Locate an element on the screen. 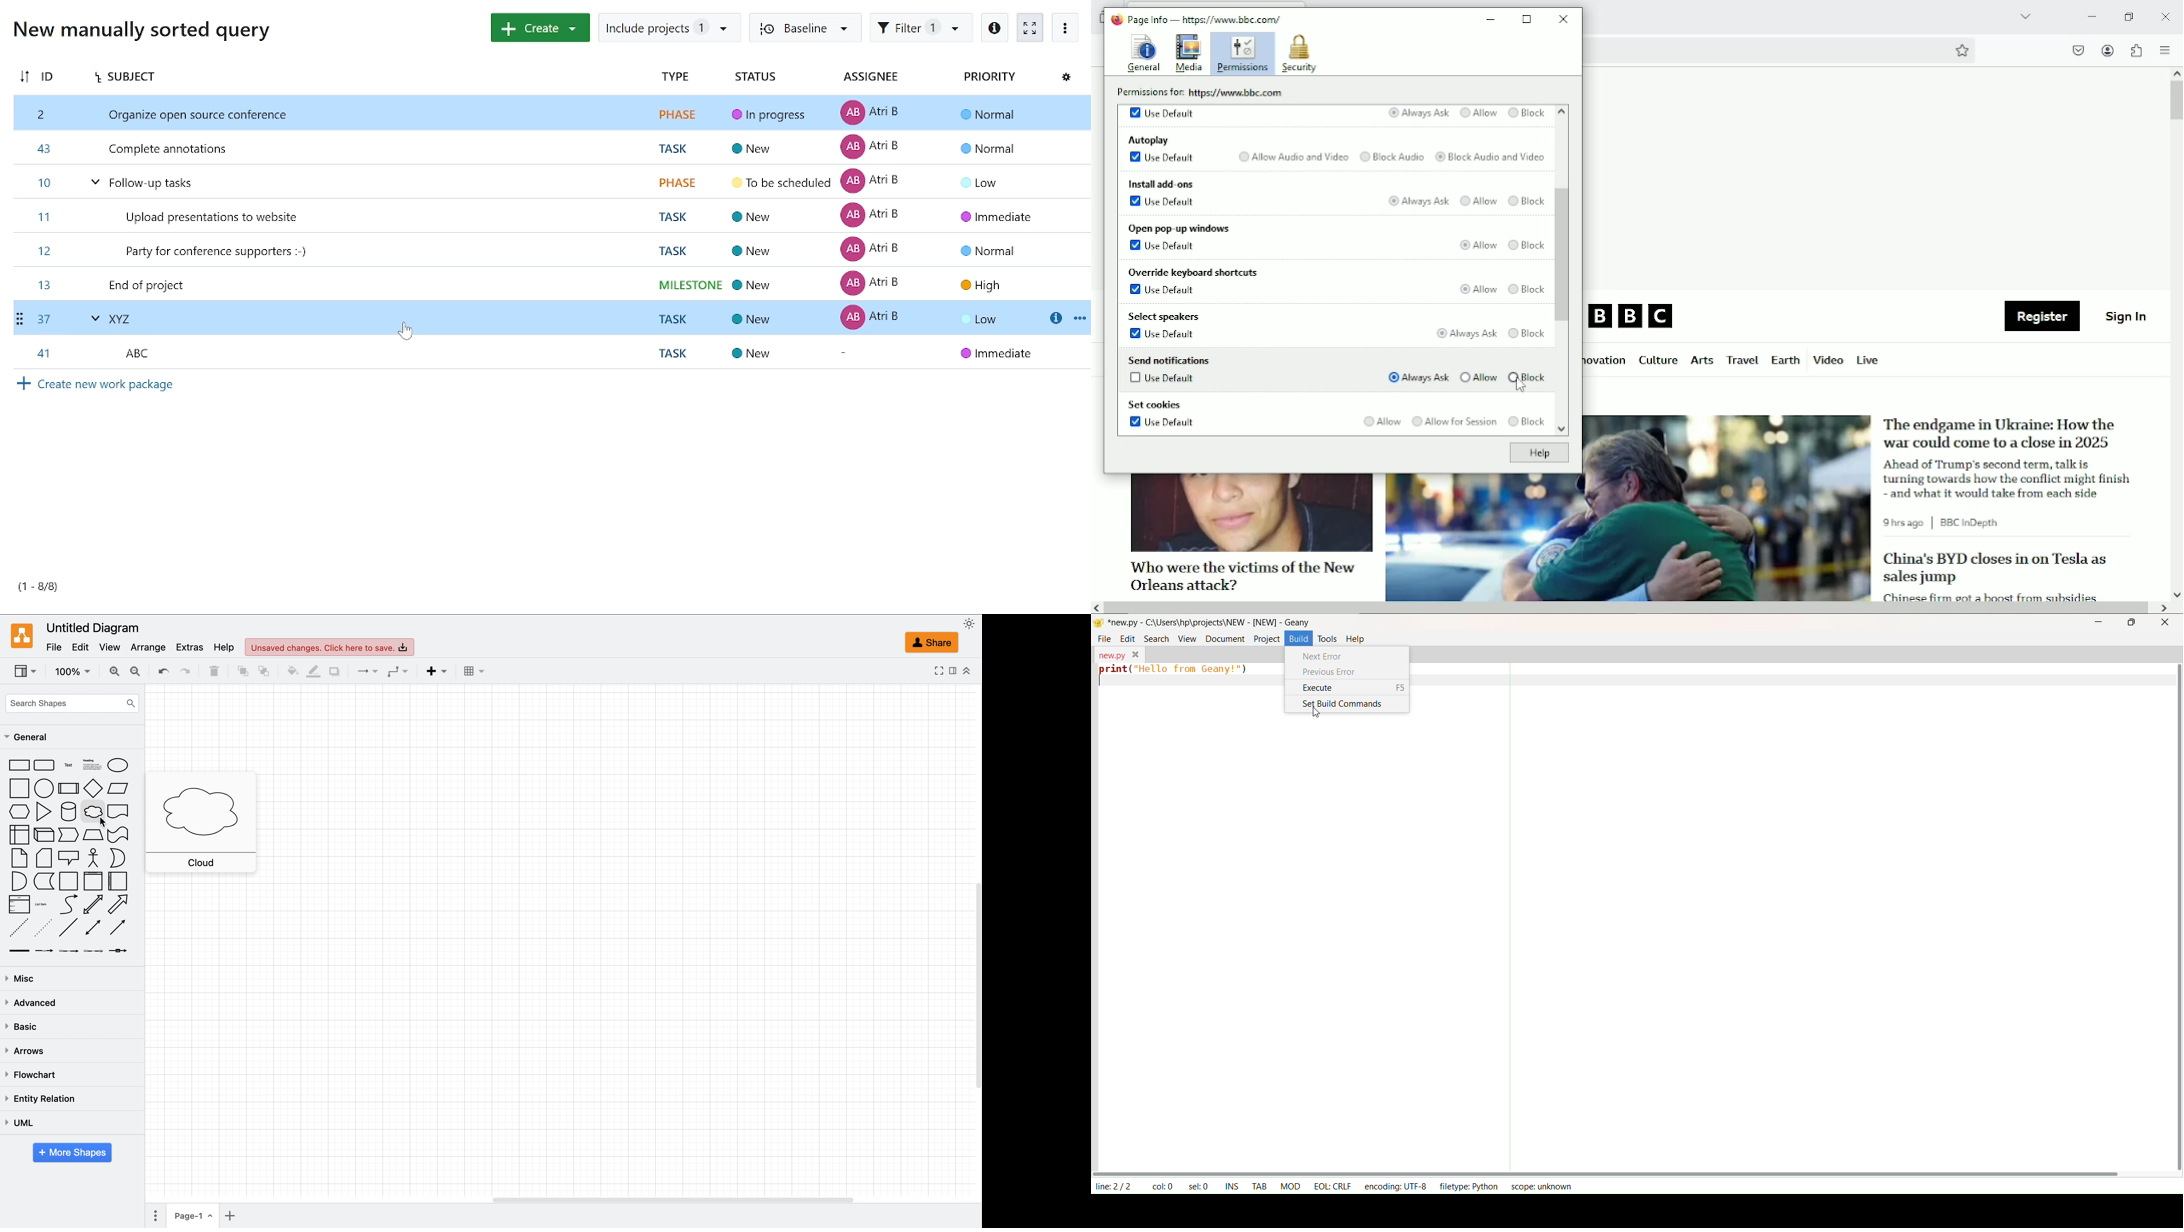 The image size is (2184, 1232). actor is located at coordinates (96, 858).